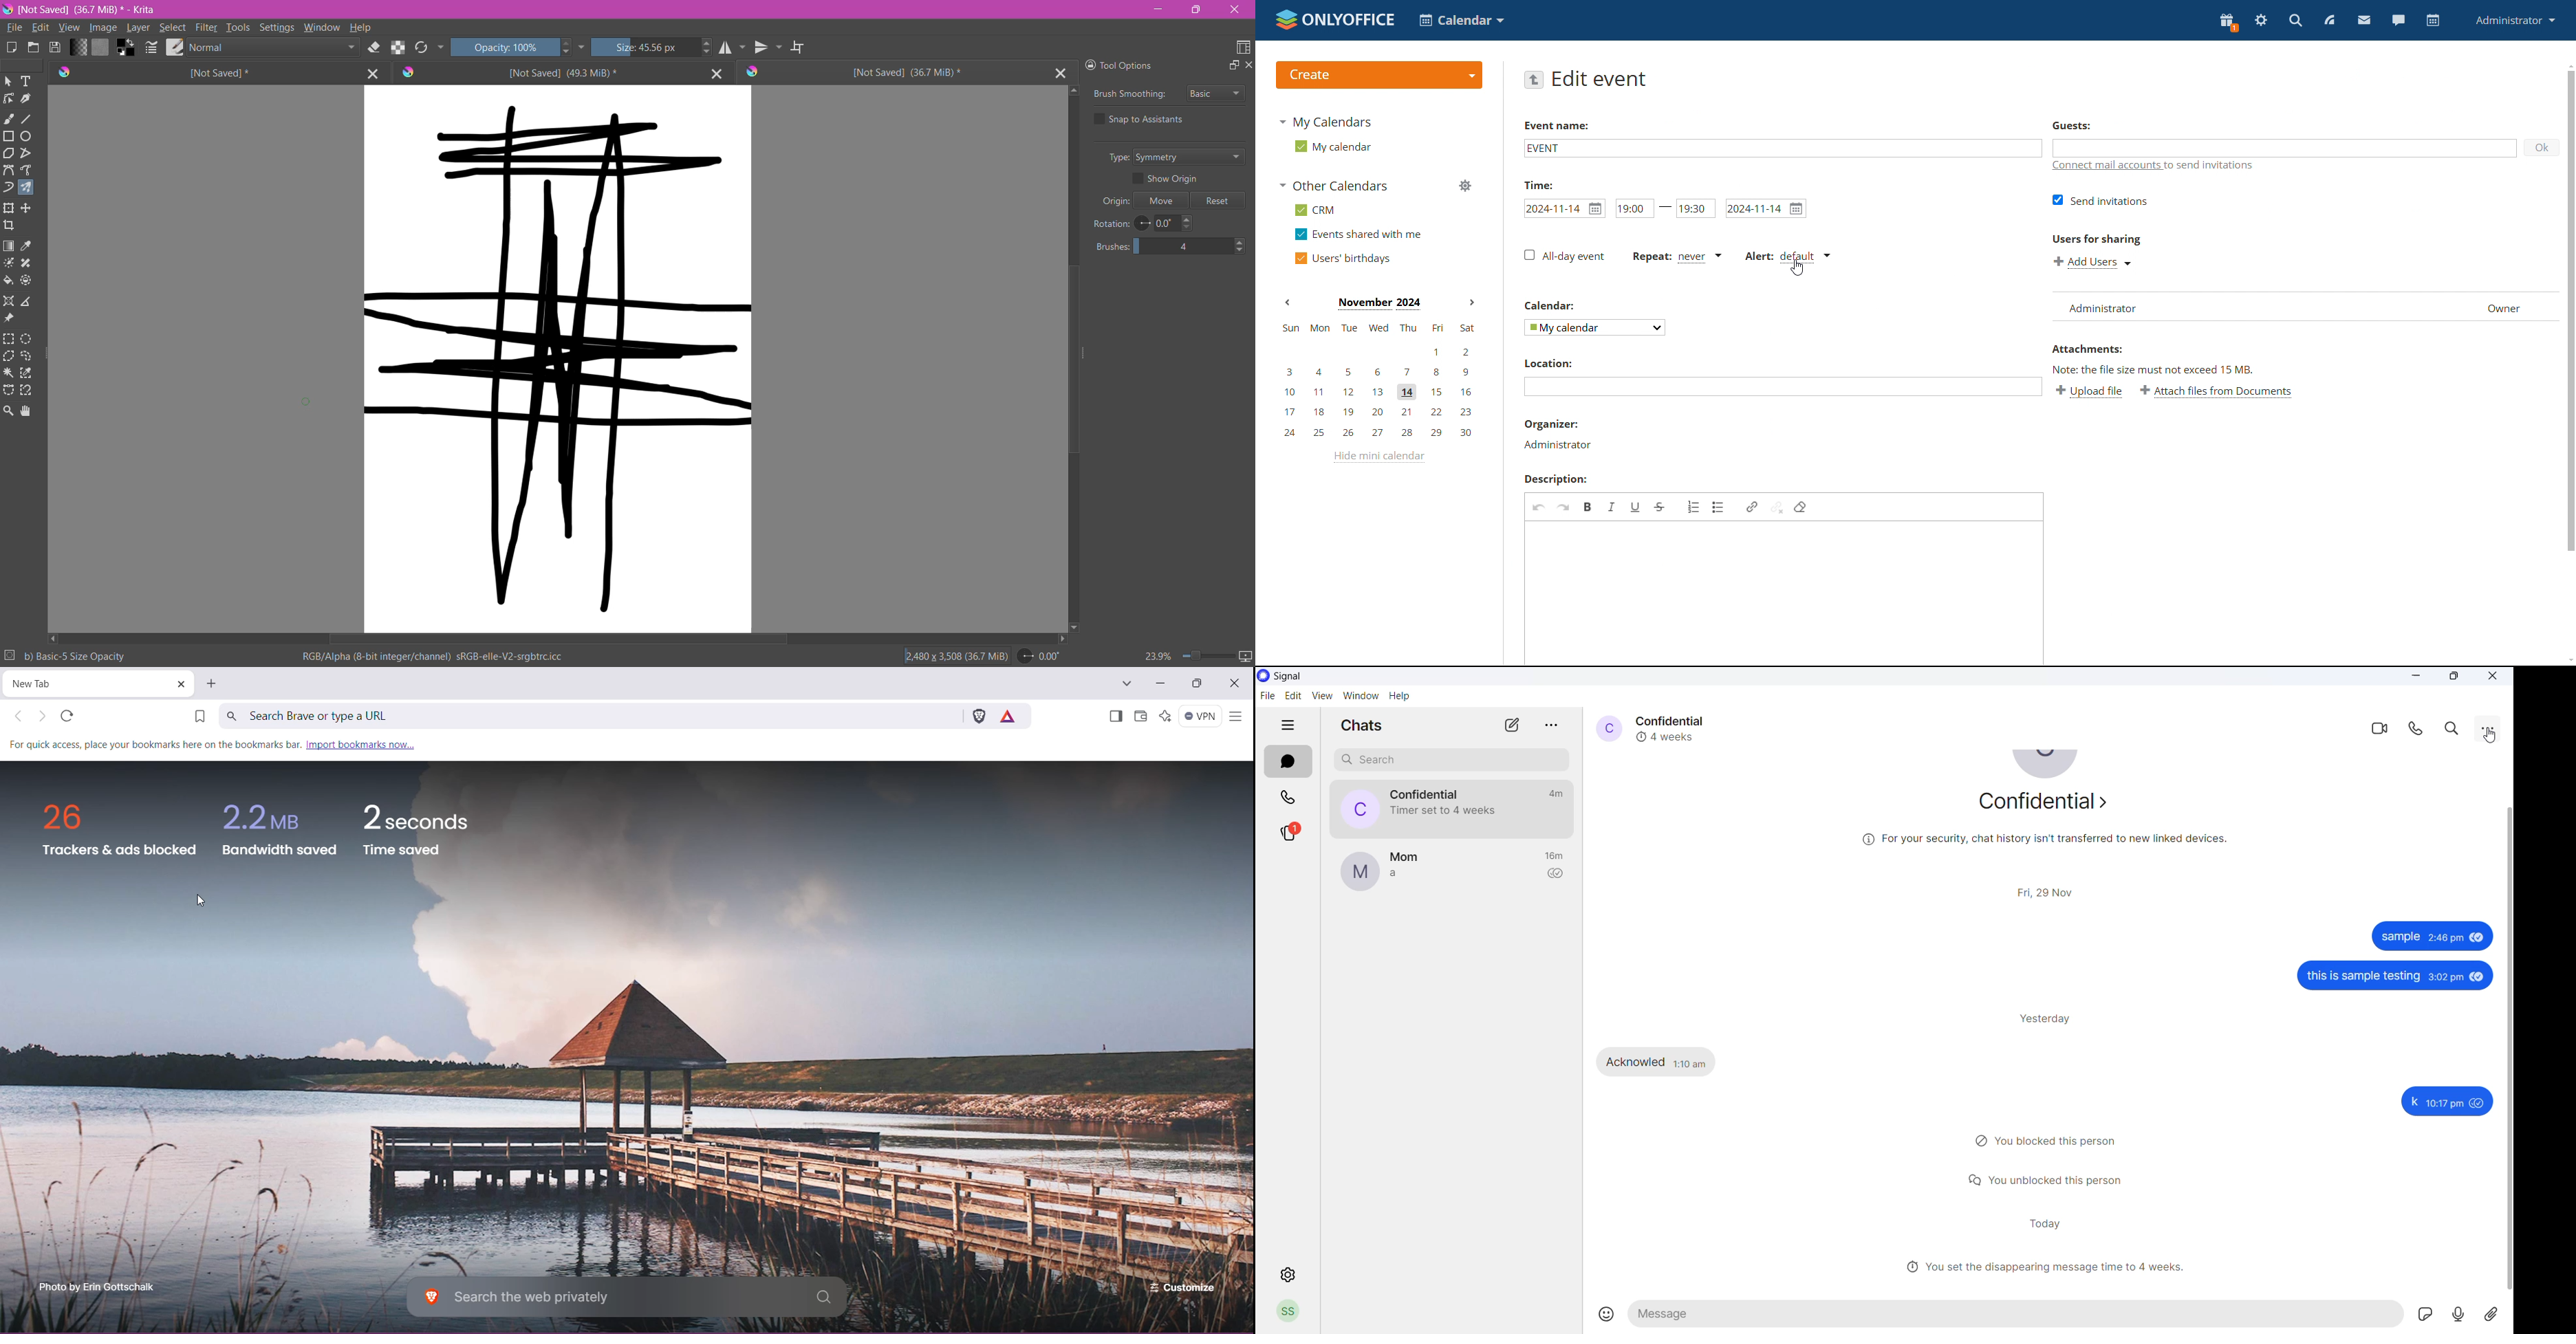 The height and width of the screenshot is (1344, 2576). Describe the element at coordinates (1606, 727) in the screenshot. I see `profile picture` at that location.